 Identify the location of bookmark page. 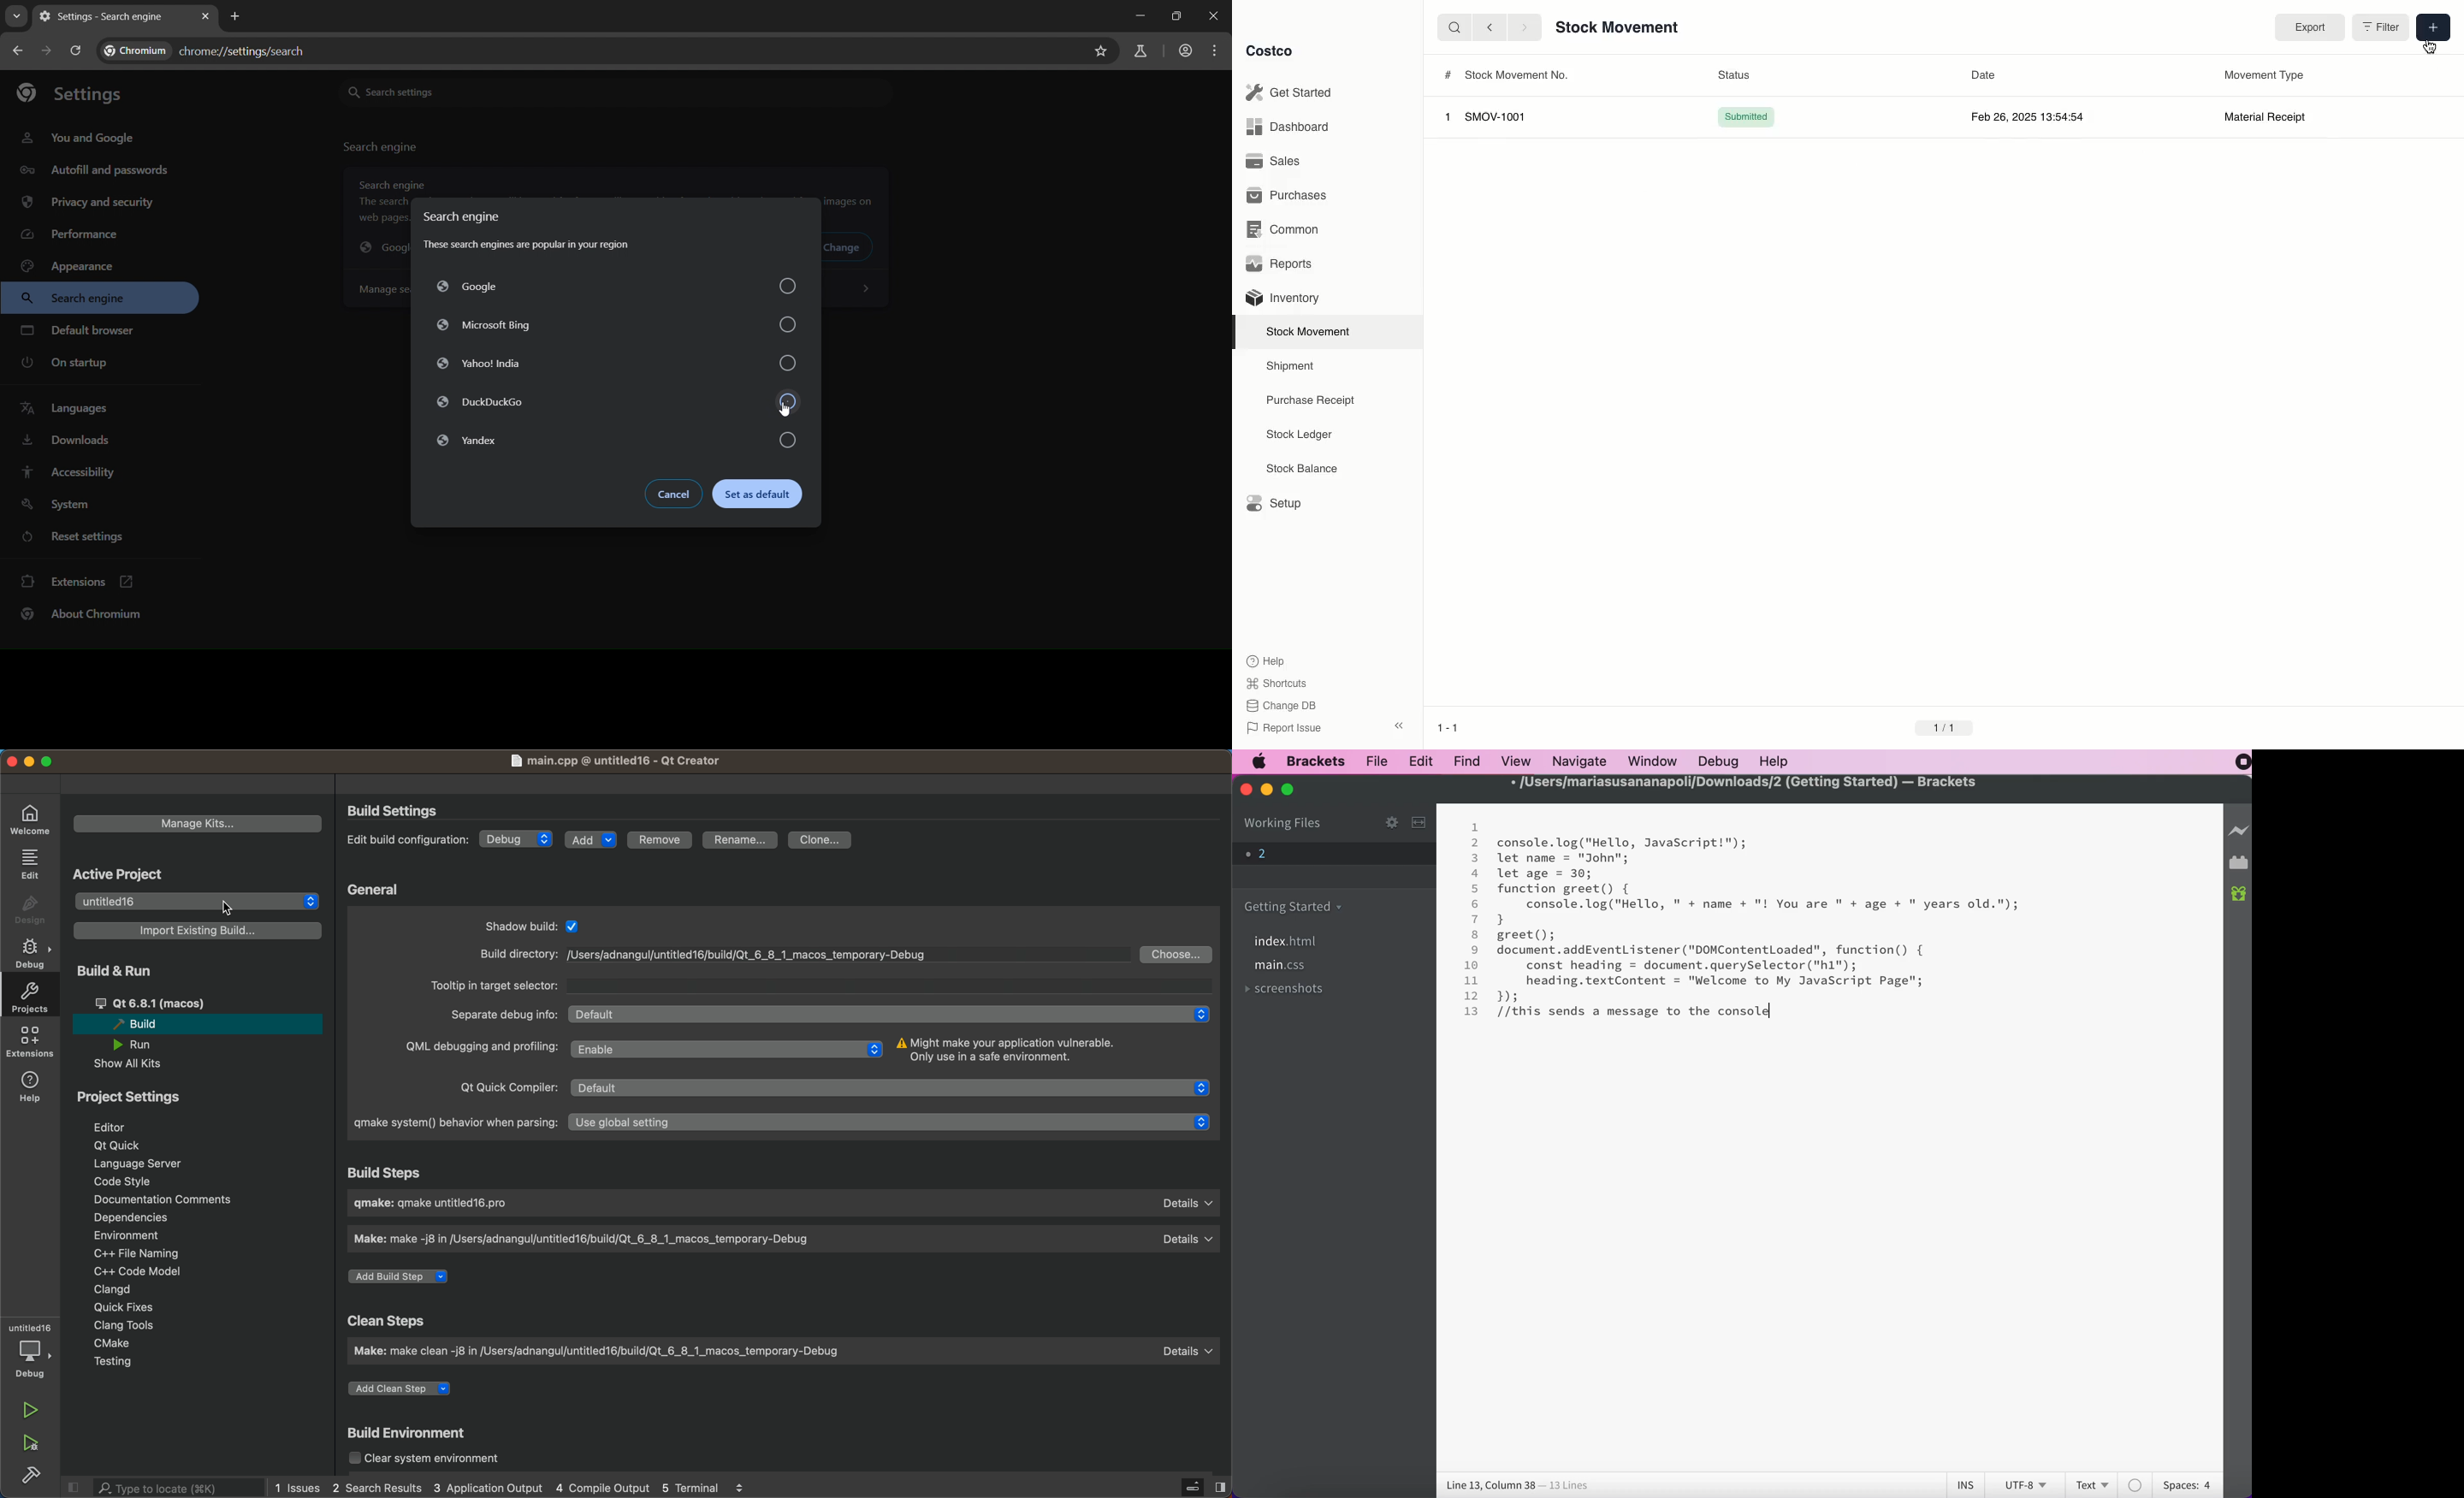
(1102, 51).